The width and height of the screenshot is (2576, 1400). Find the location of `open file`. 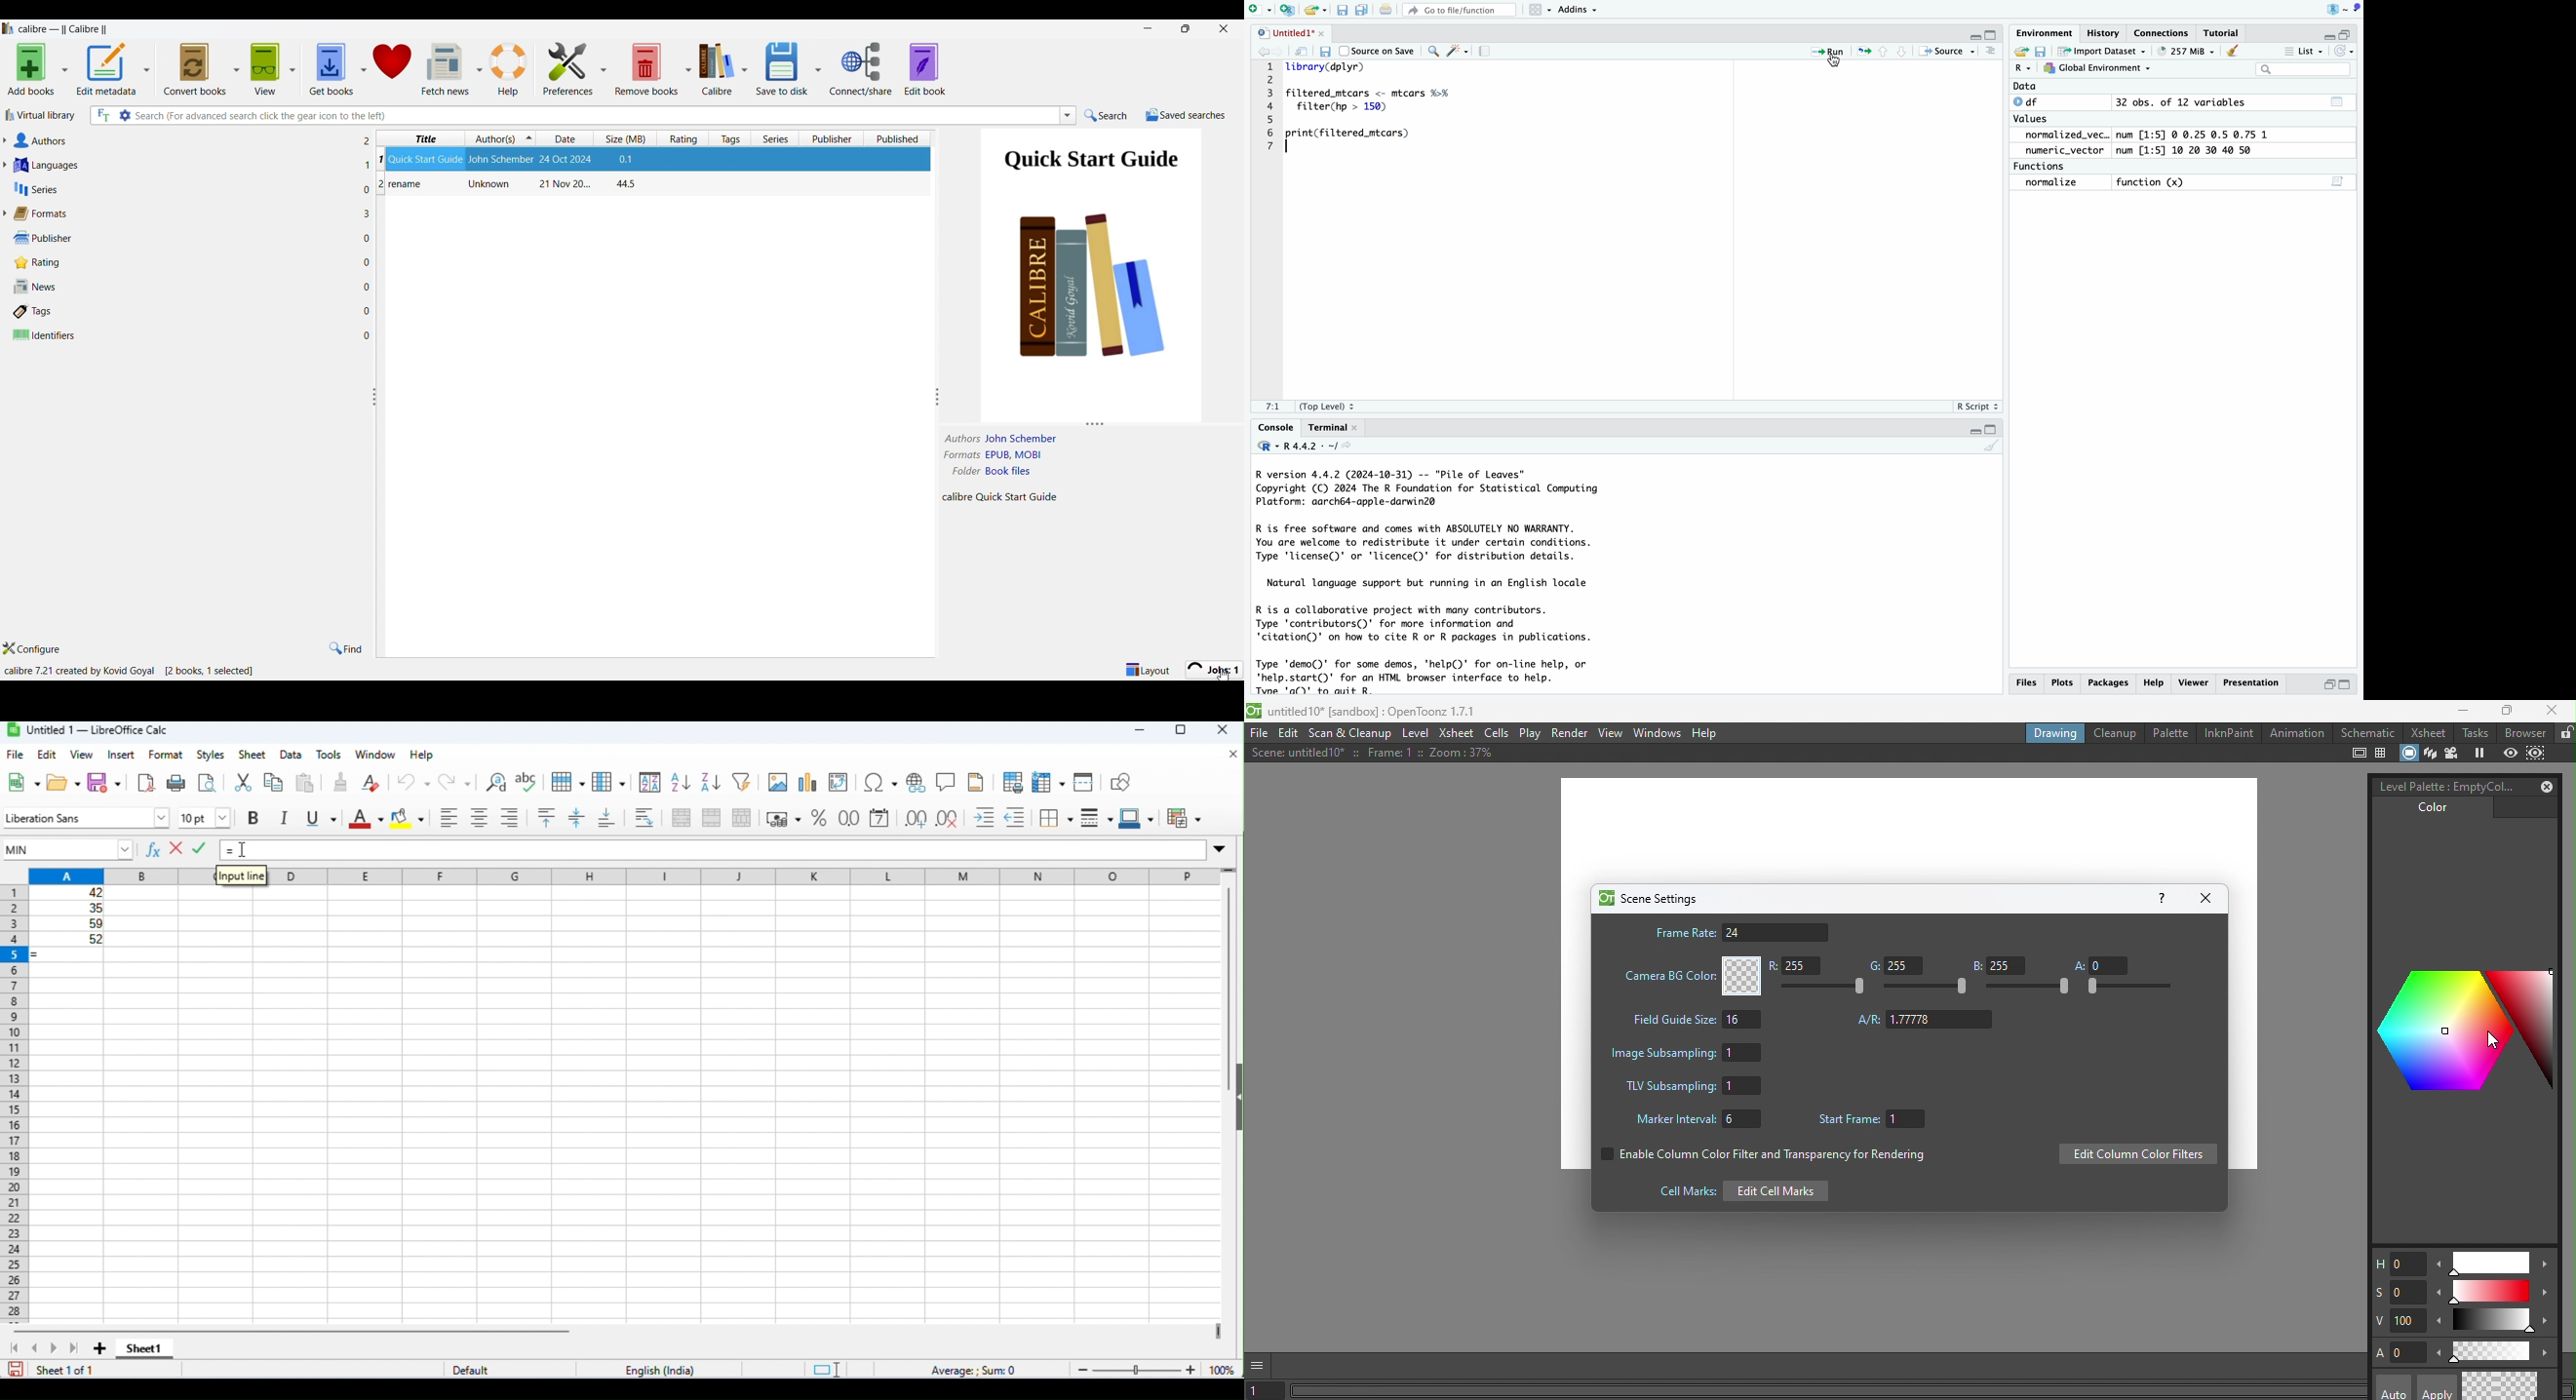

open file is located at coordinates (1313, 11).